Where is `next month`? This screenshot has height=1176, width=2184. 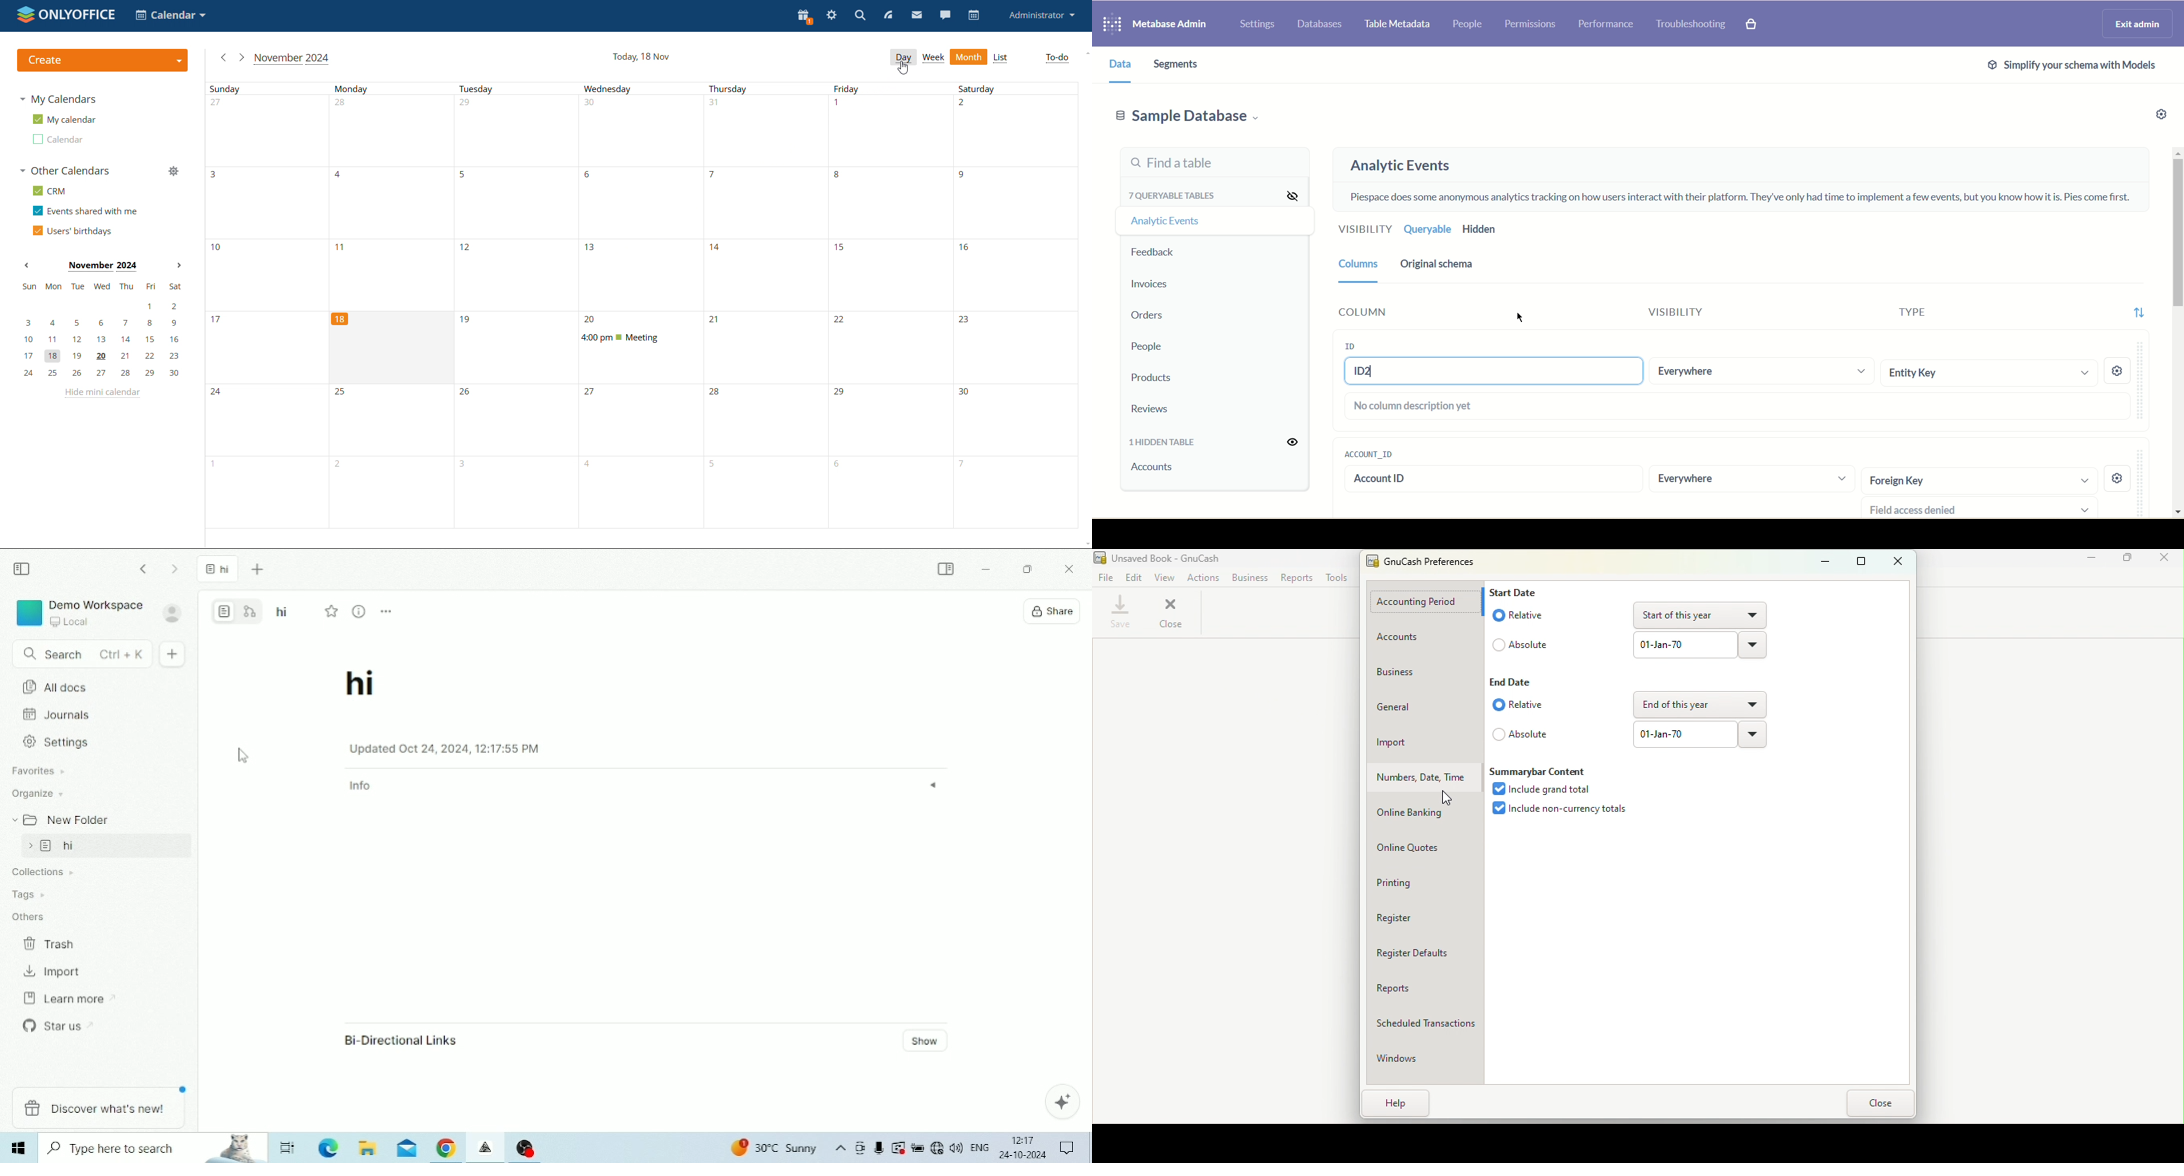
next month is located at coordinates (179, 266).